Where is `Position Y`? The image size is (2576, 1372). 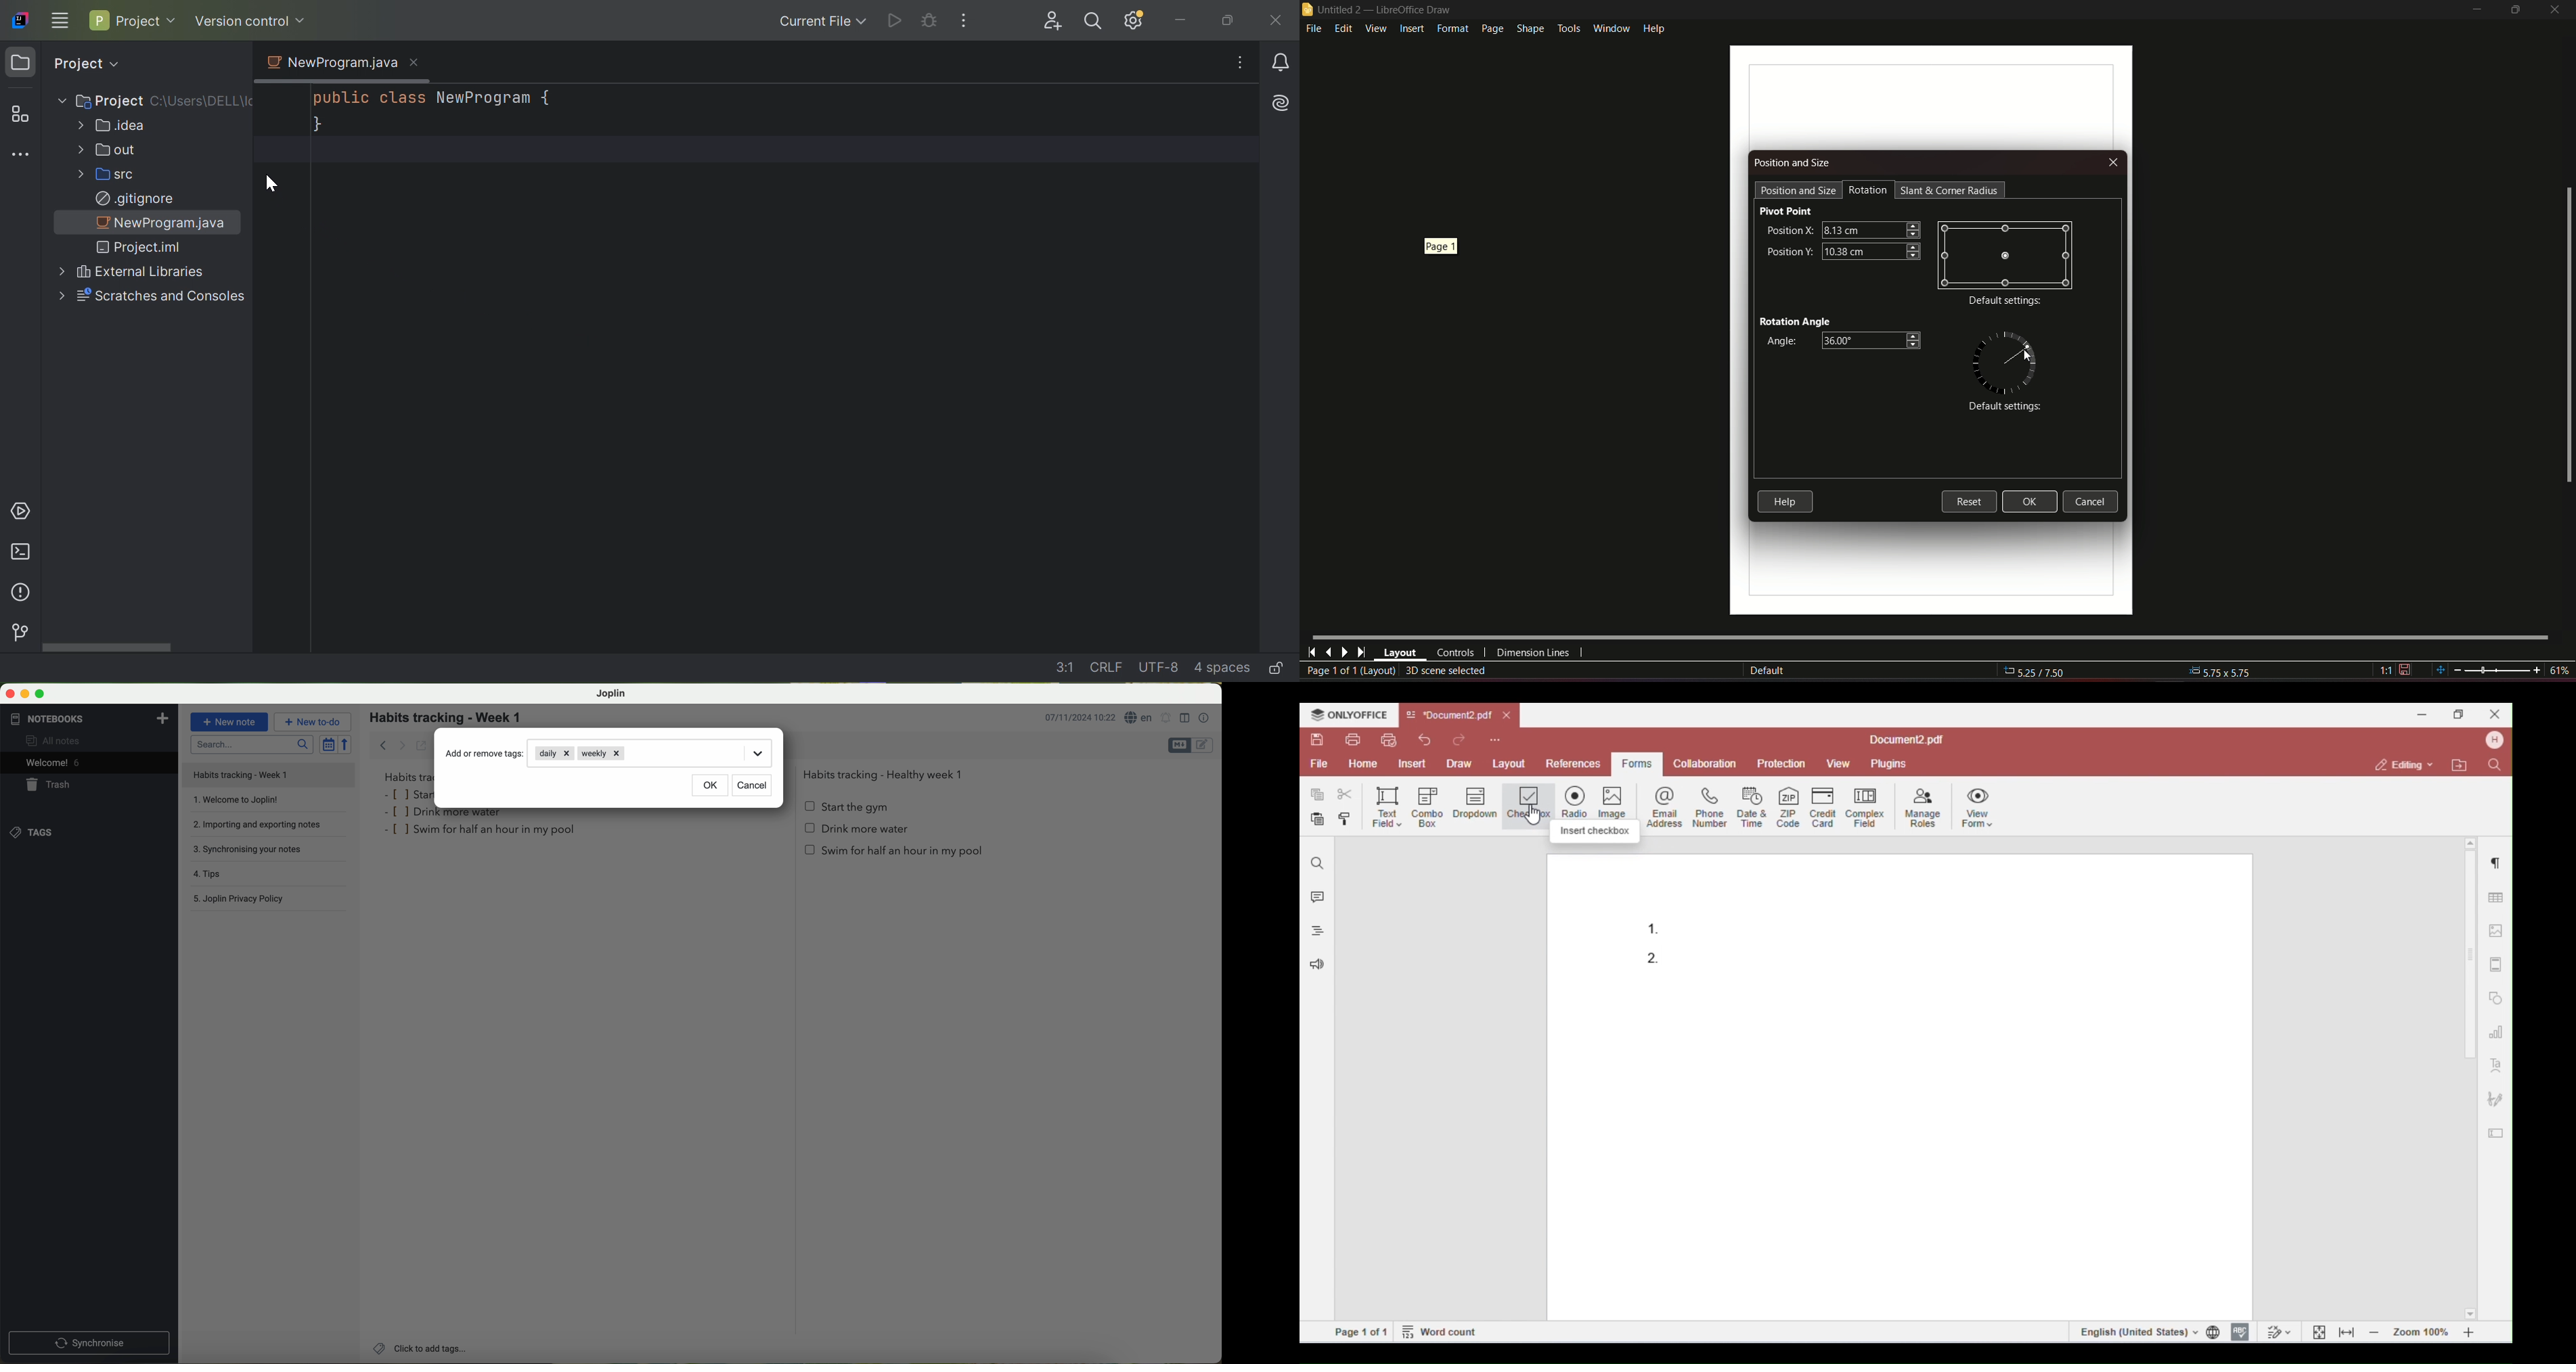 Position Y is located at coordinates (1790, 250).